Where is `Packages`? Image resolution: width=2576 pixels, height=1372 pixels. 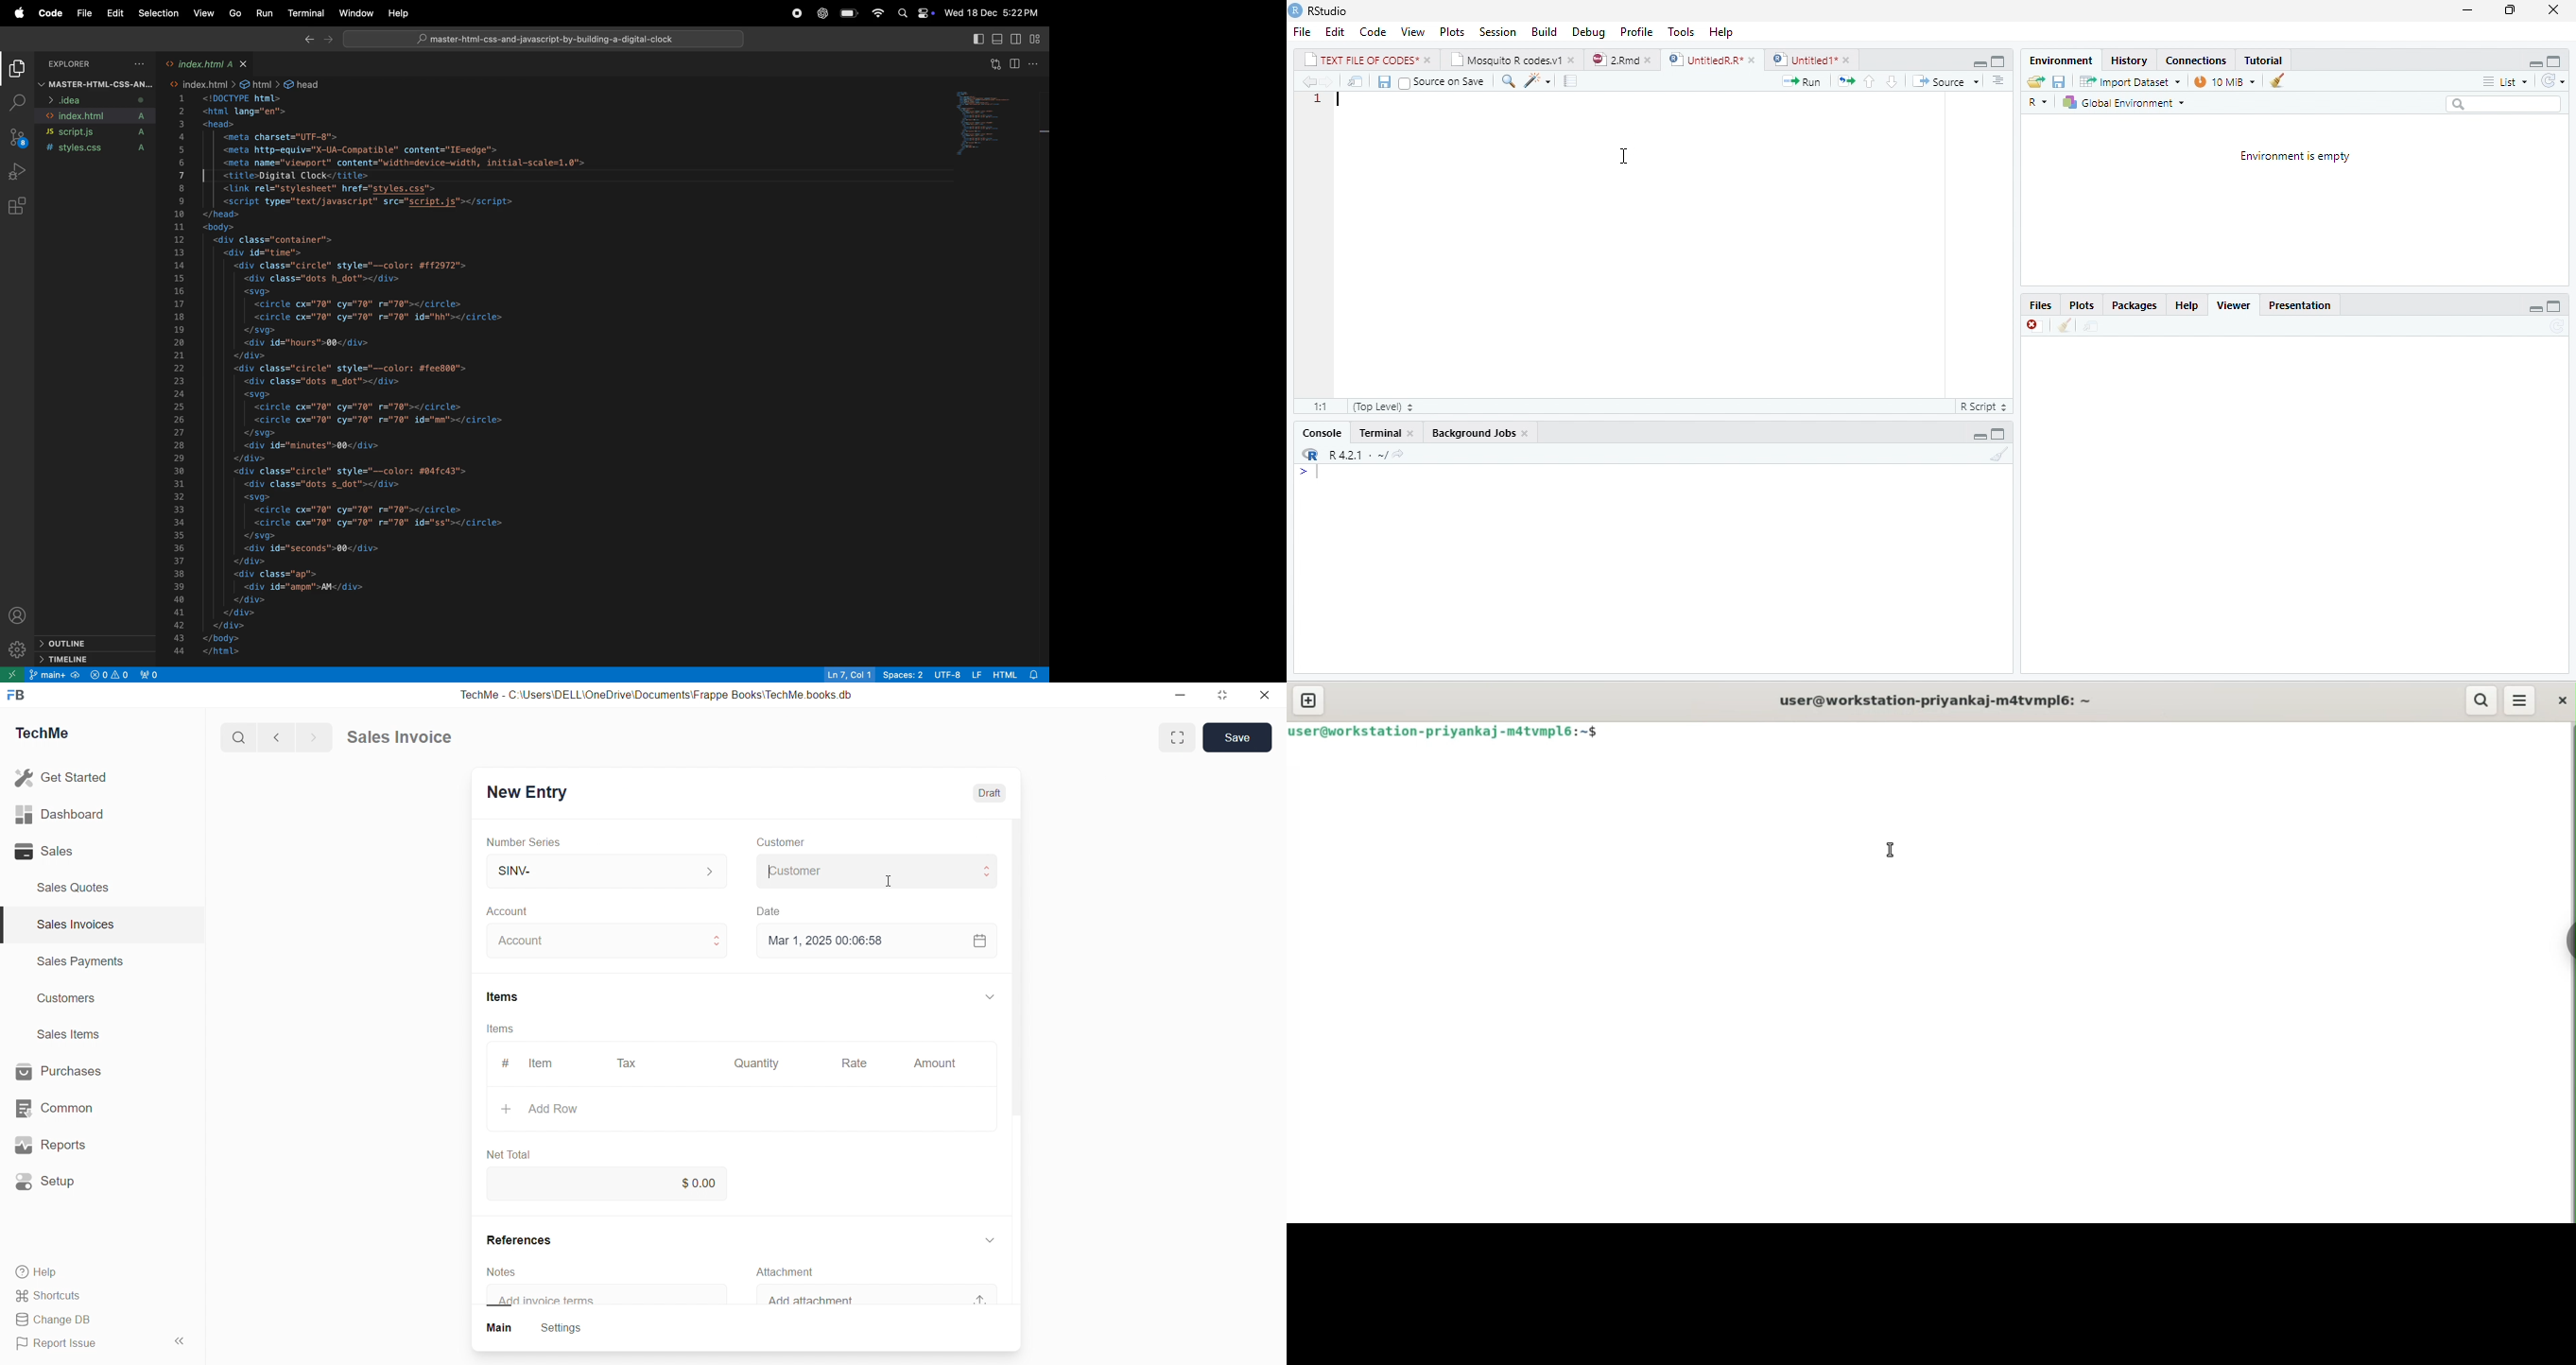 Packages is located at coordinates (2136, 306).